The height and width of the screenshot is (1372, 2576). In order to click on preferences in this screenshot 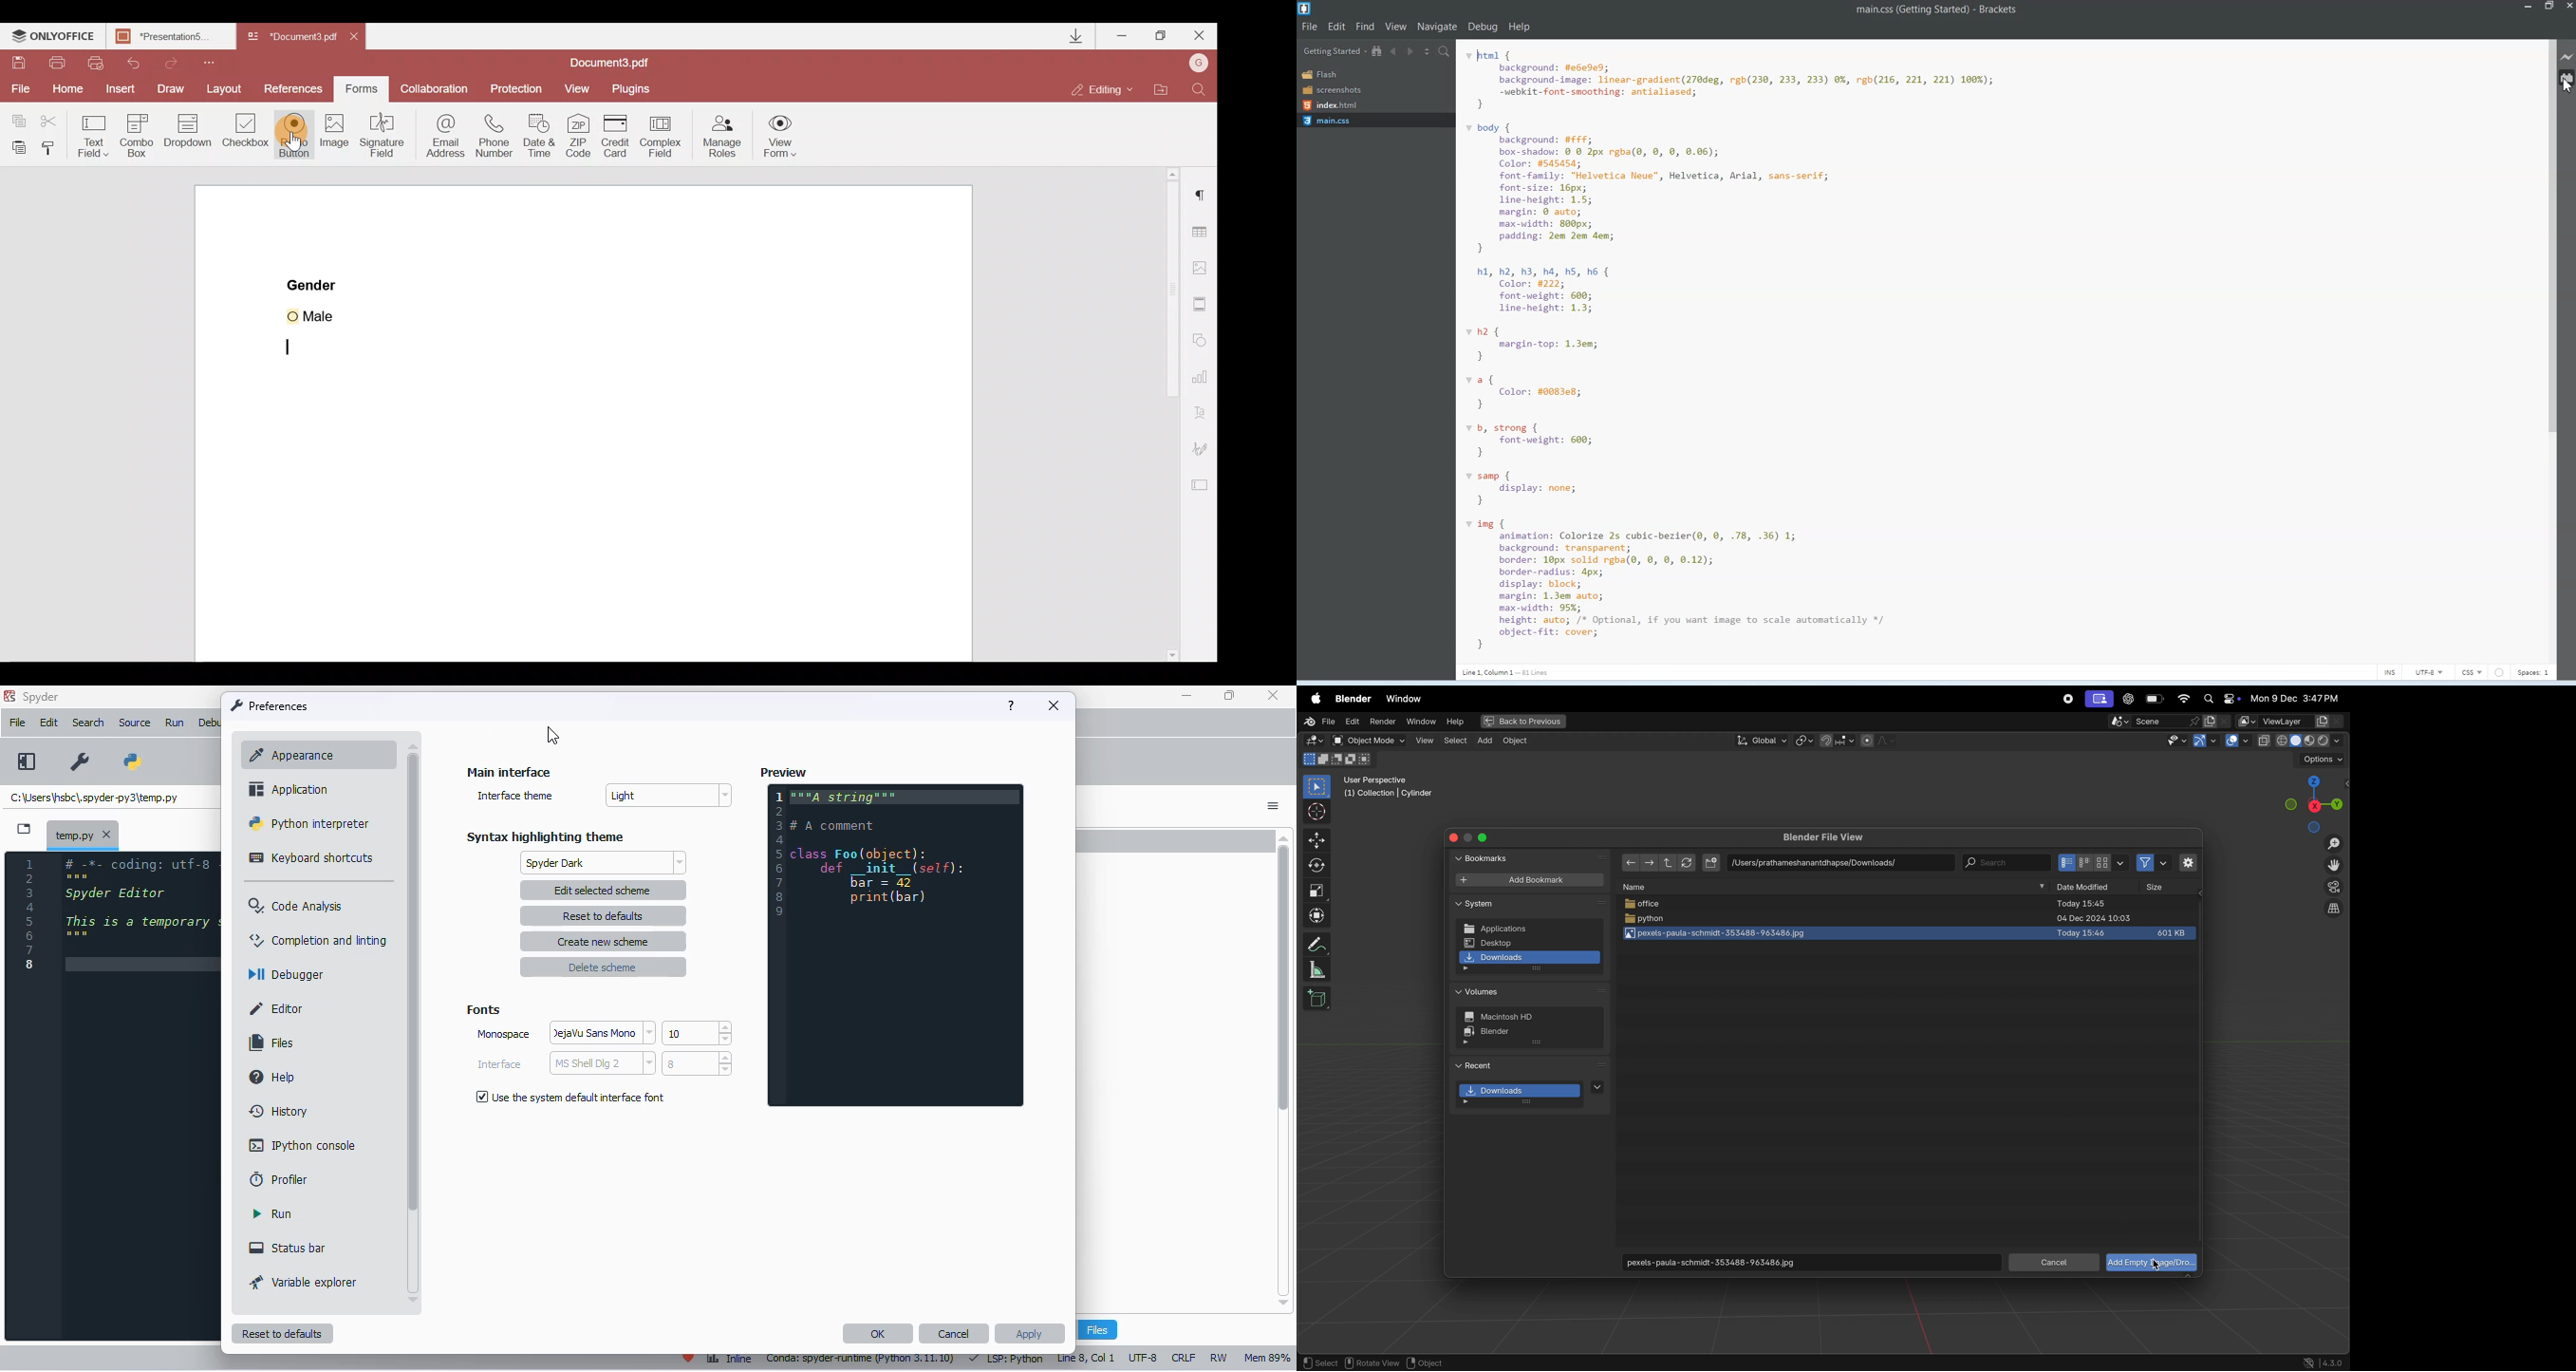, I will do `click(271, 705)`.